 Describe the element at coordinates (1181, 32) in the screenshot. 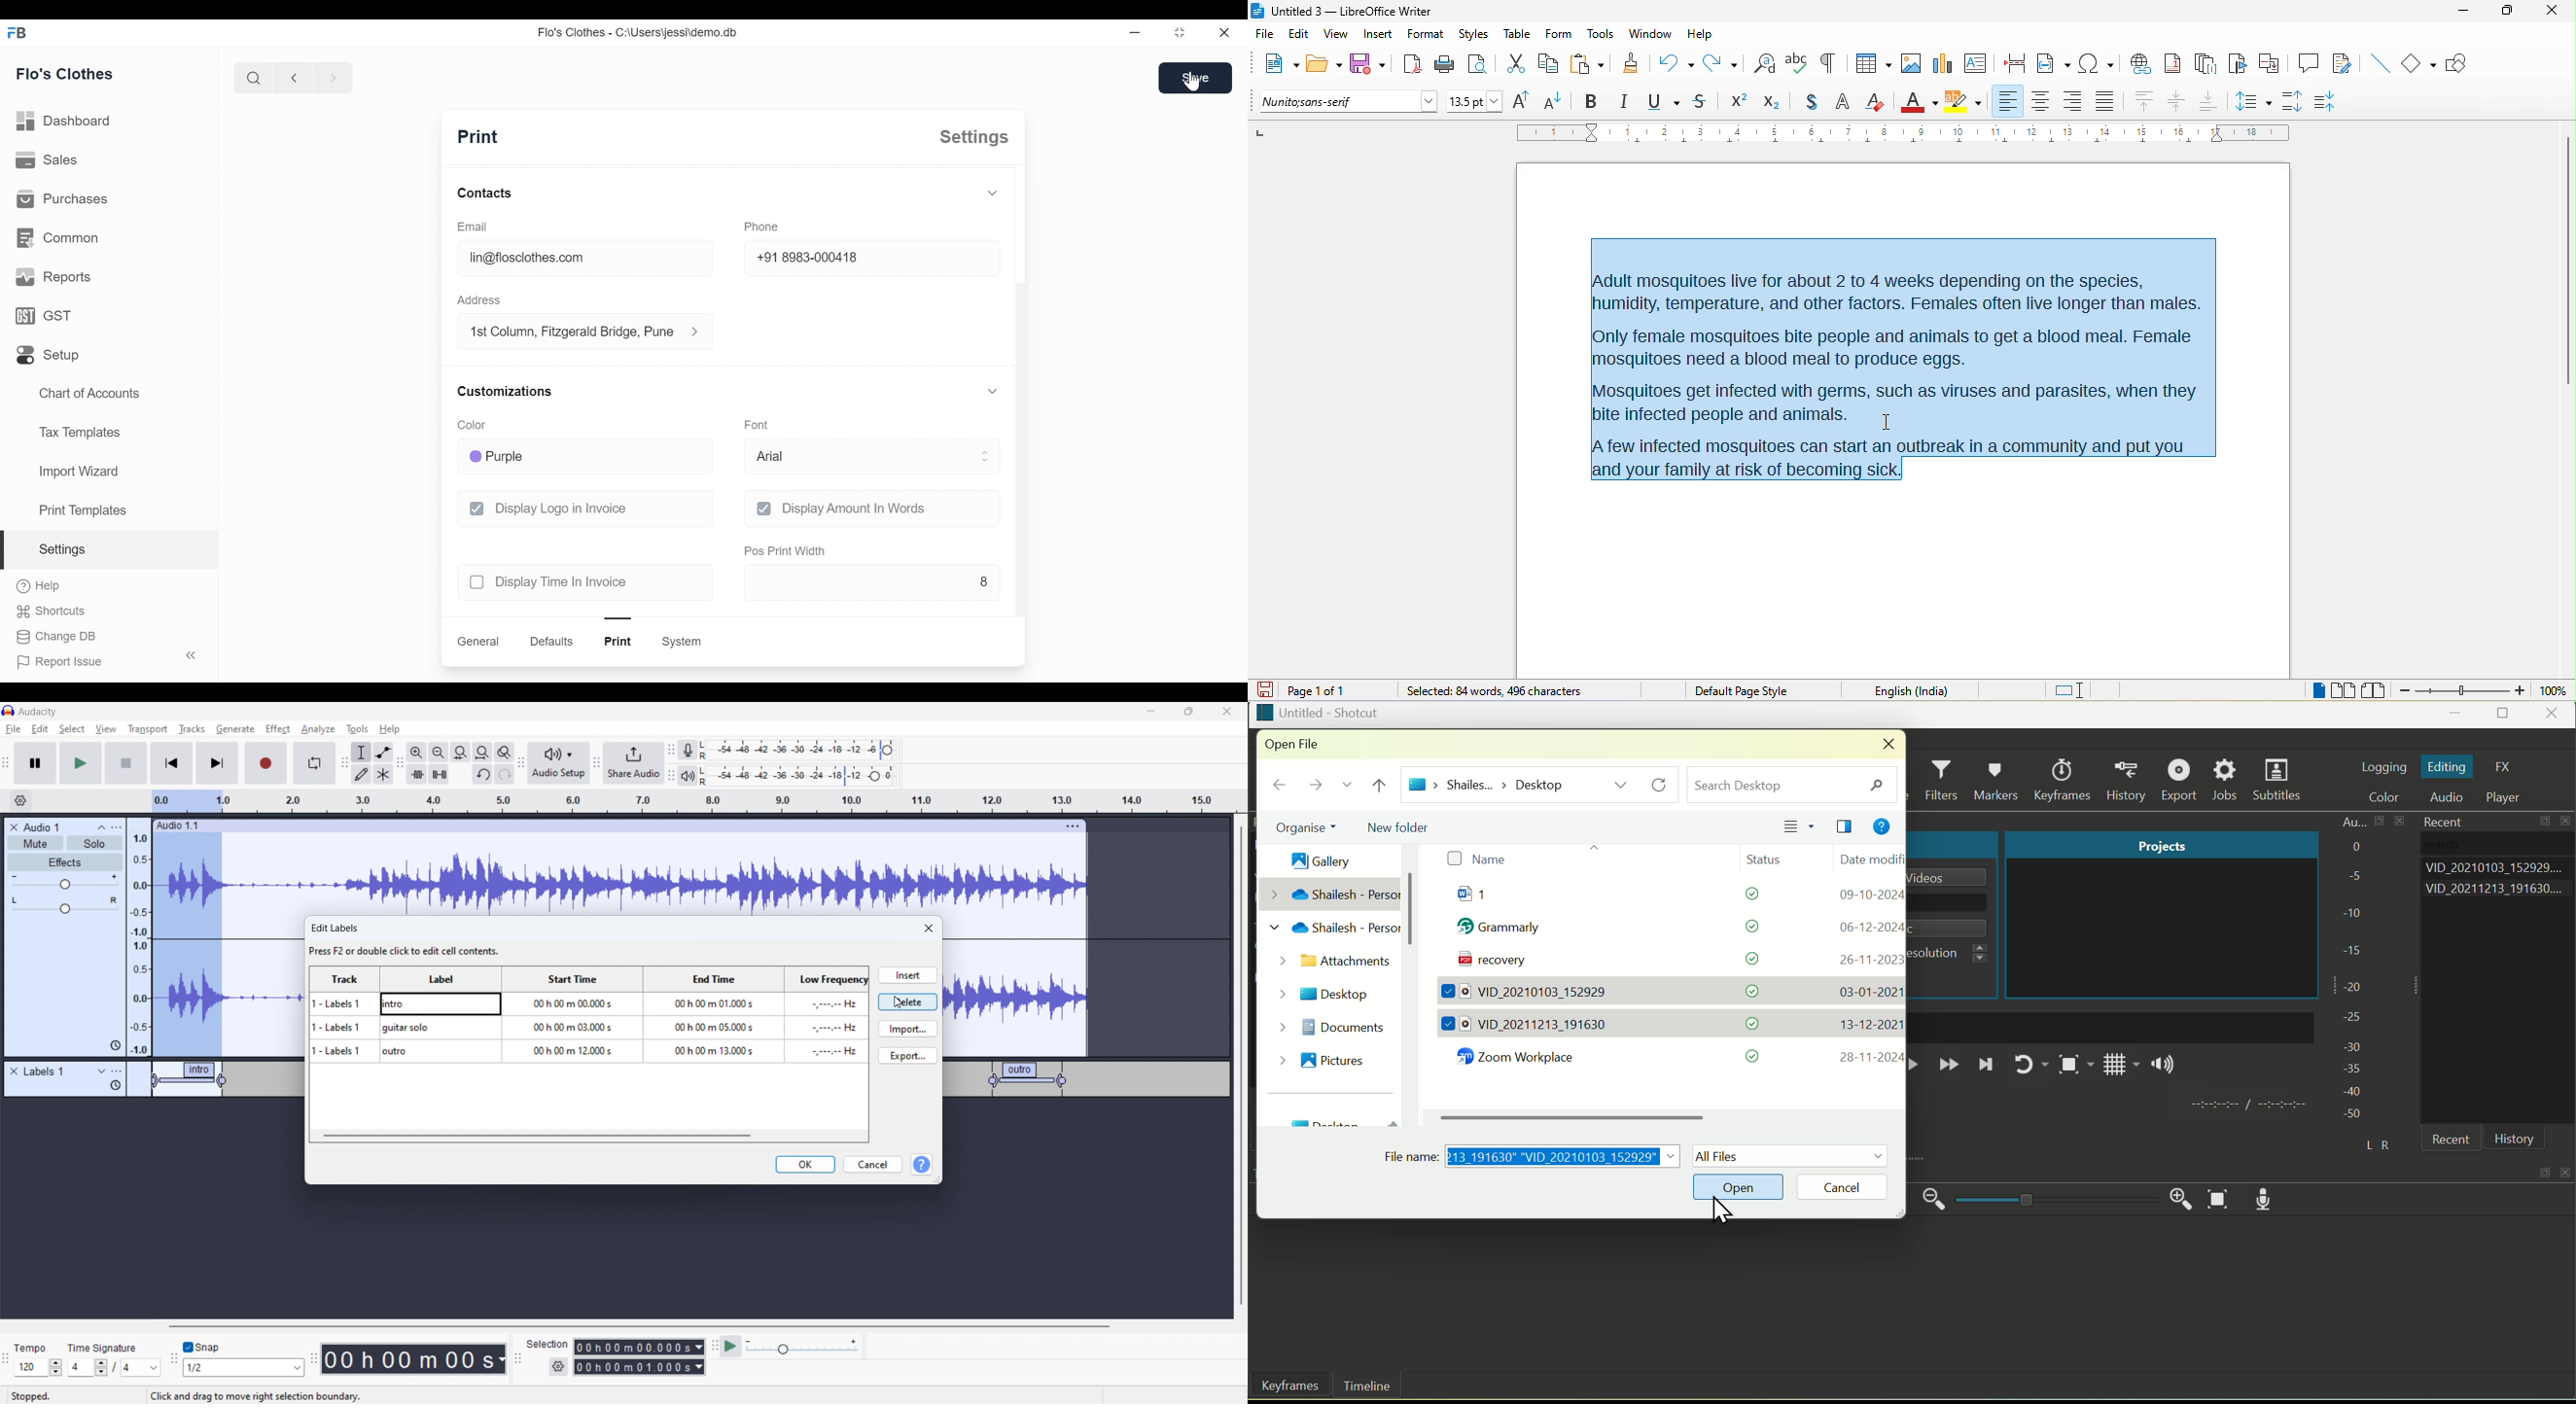

I see `toggle between form and full width` at that location.